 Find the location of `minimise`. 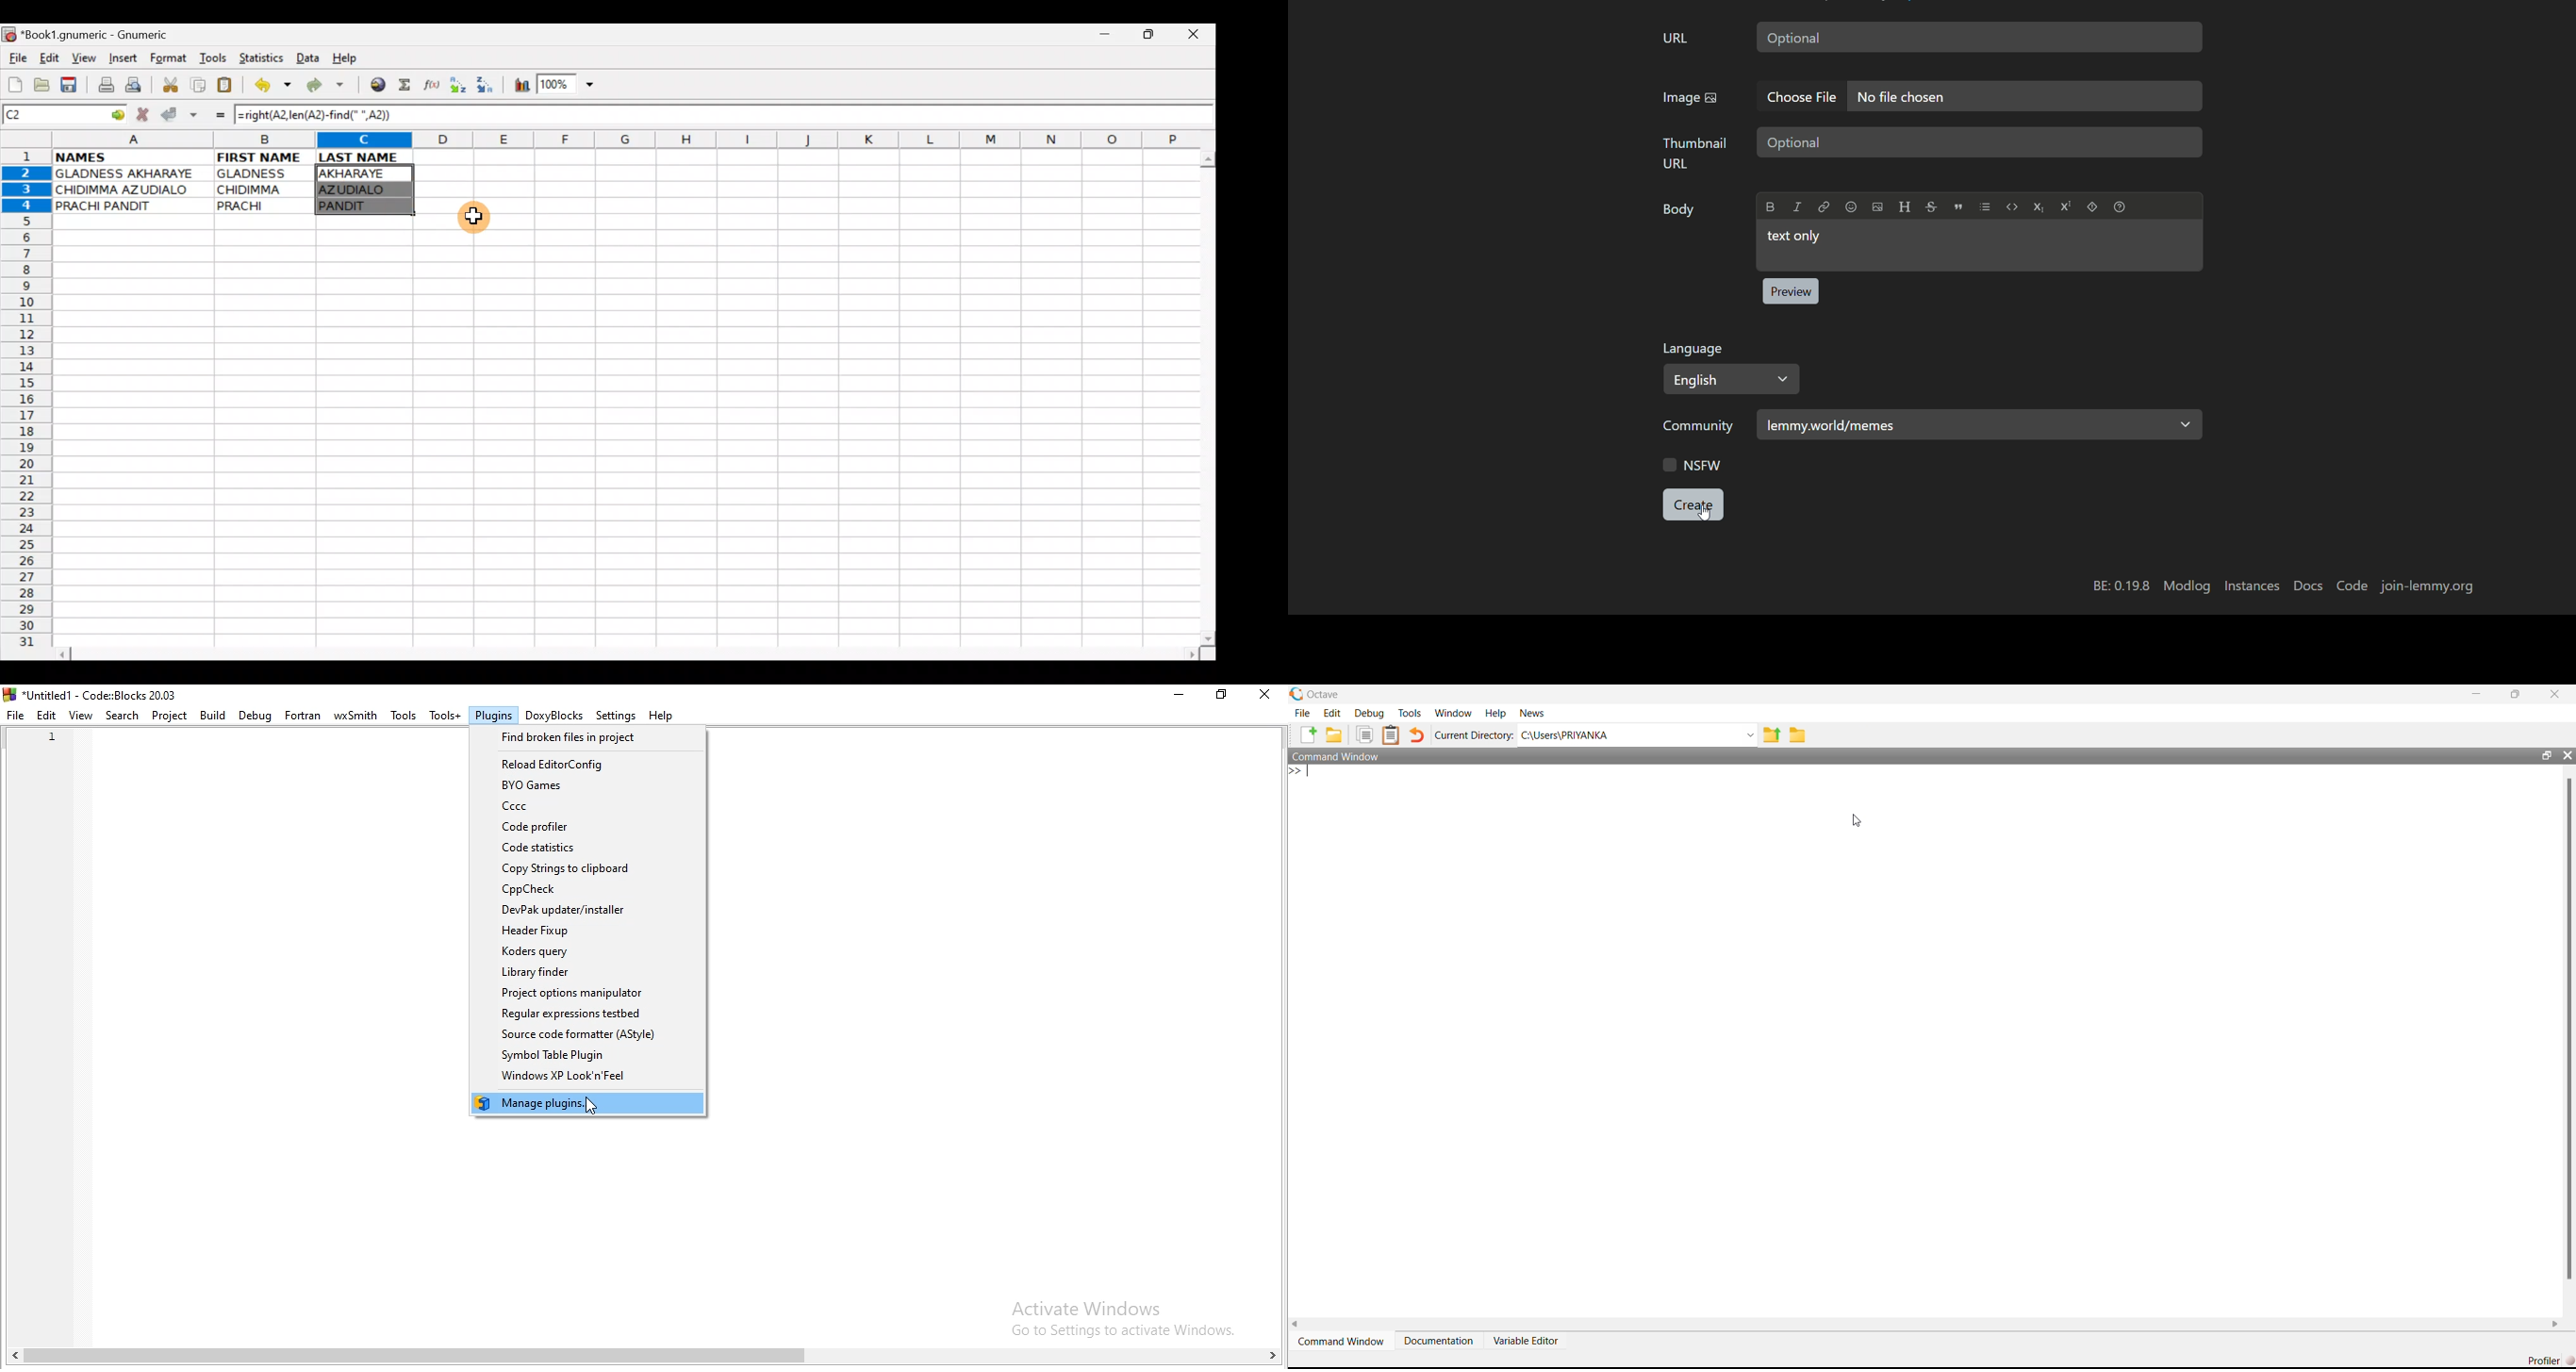

minimise is located at coordinates (1174, 693).